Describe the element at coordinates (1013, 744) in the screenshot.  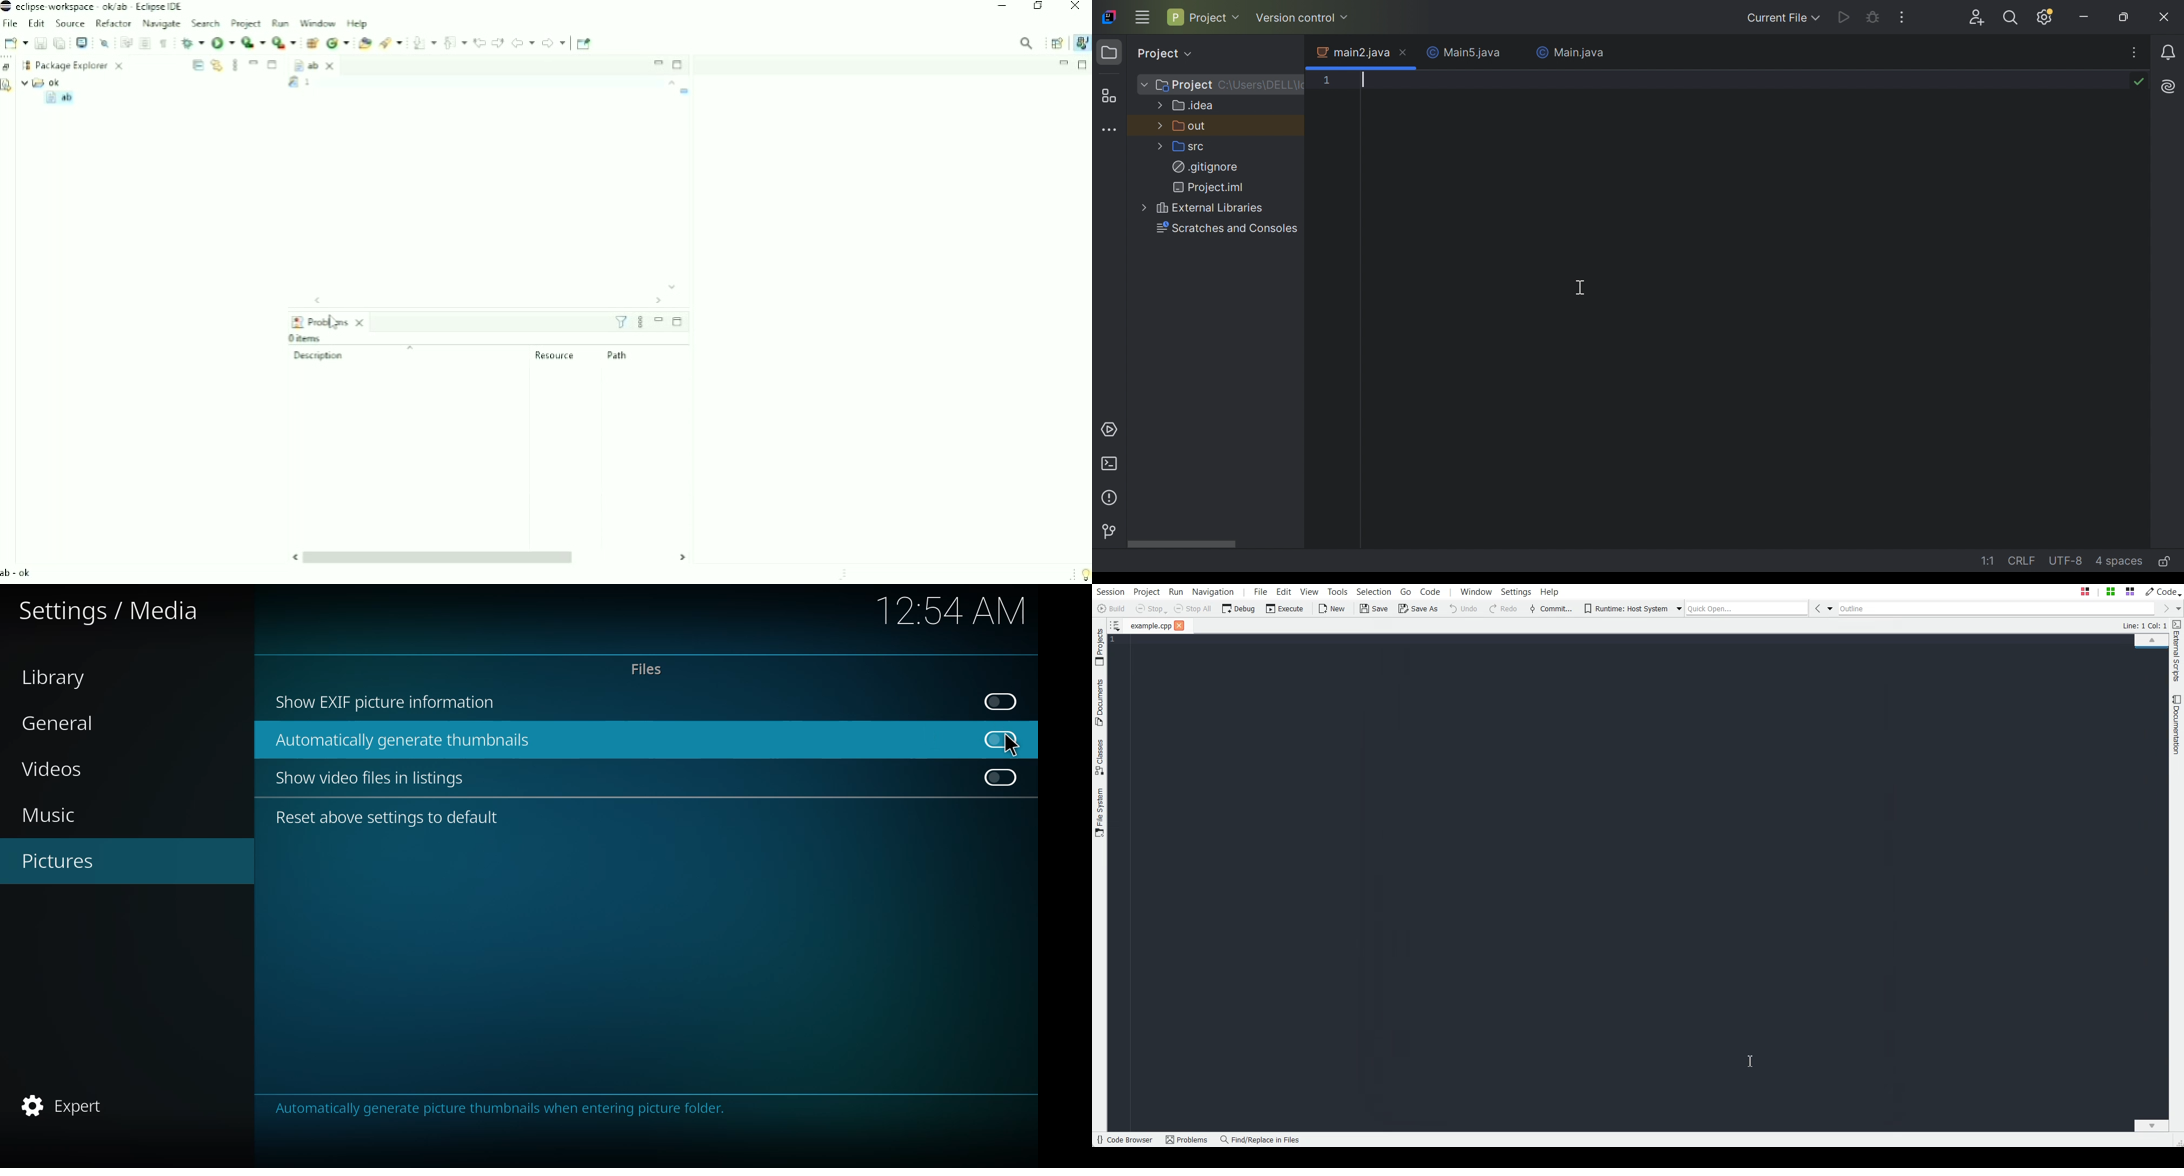
I see `cursor` at that location.